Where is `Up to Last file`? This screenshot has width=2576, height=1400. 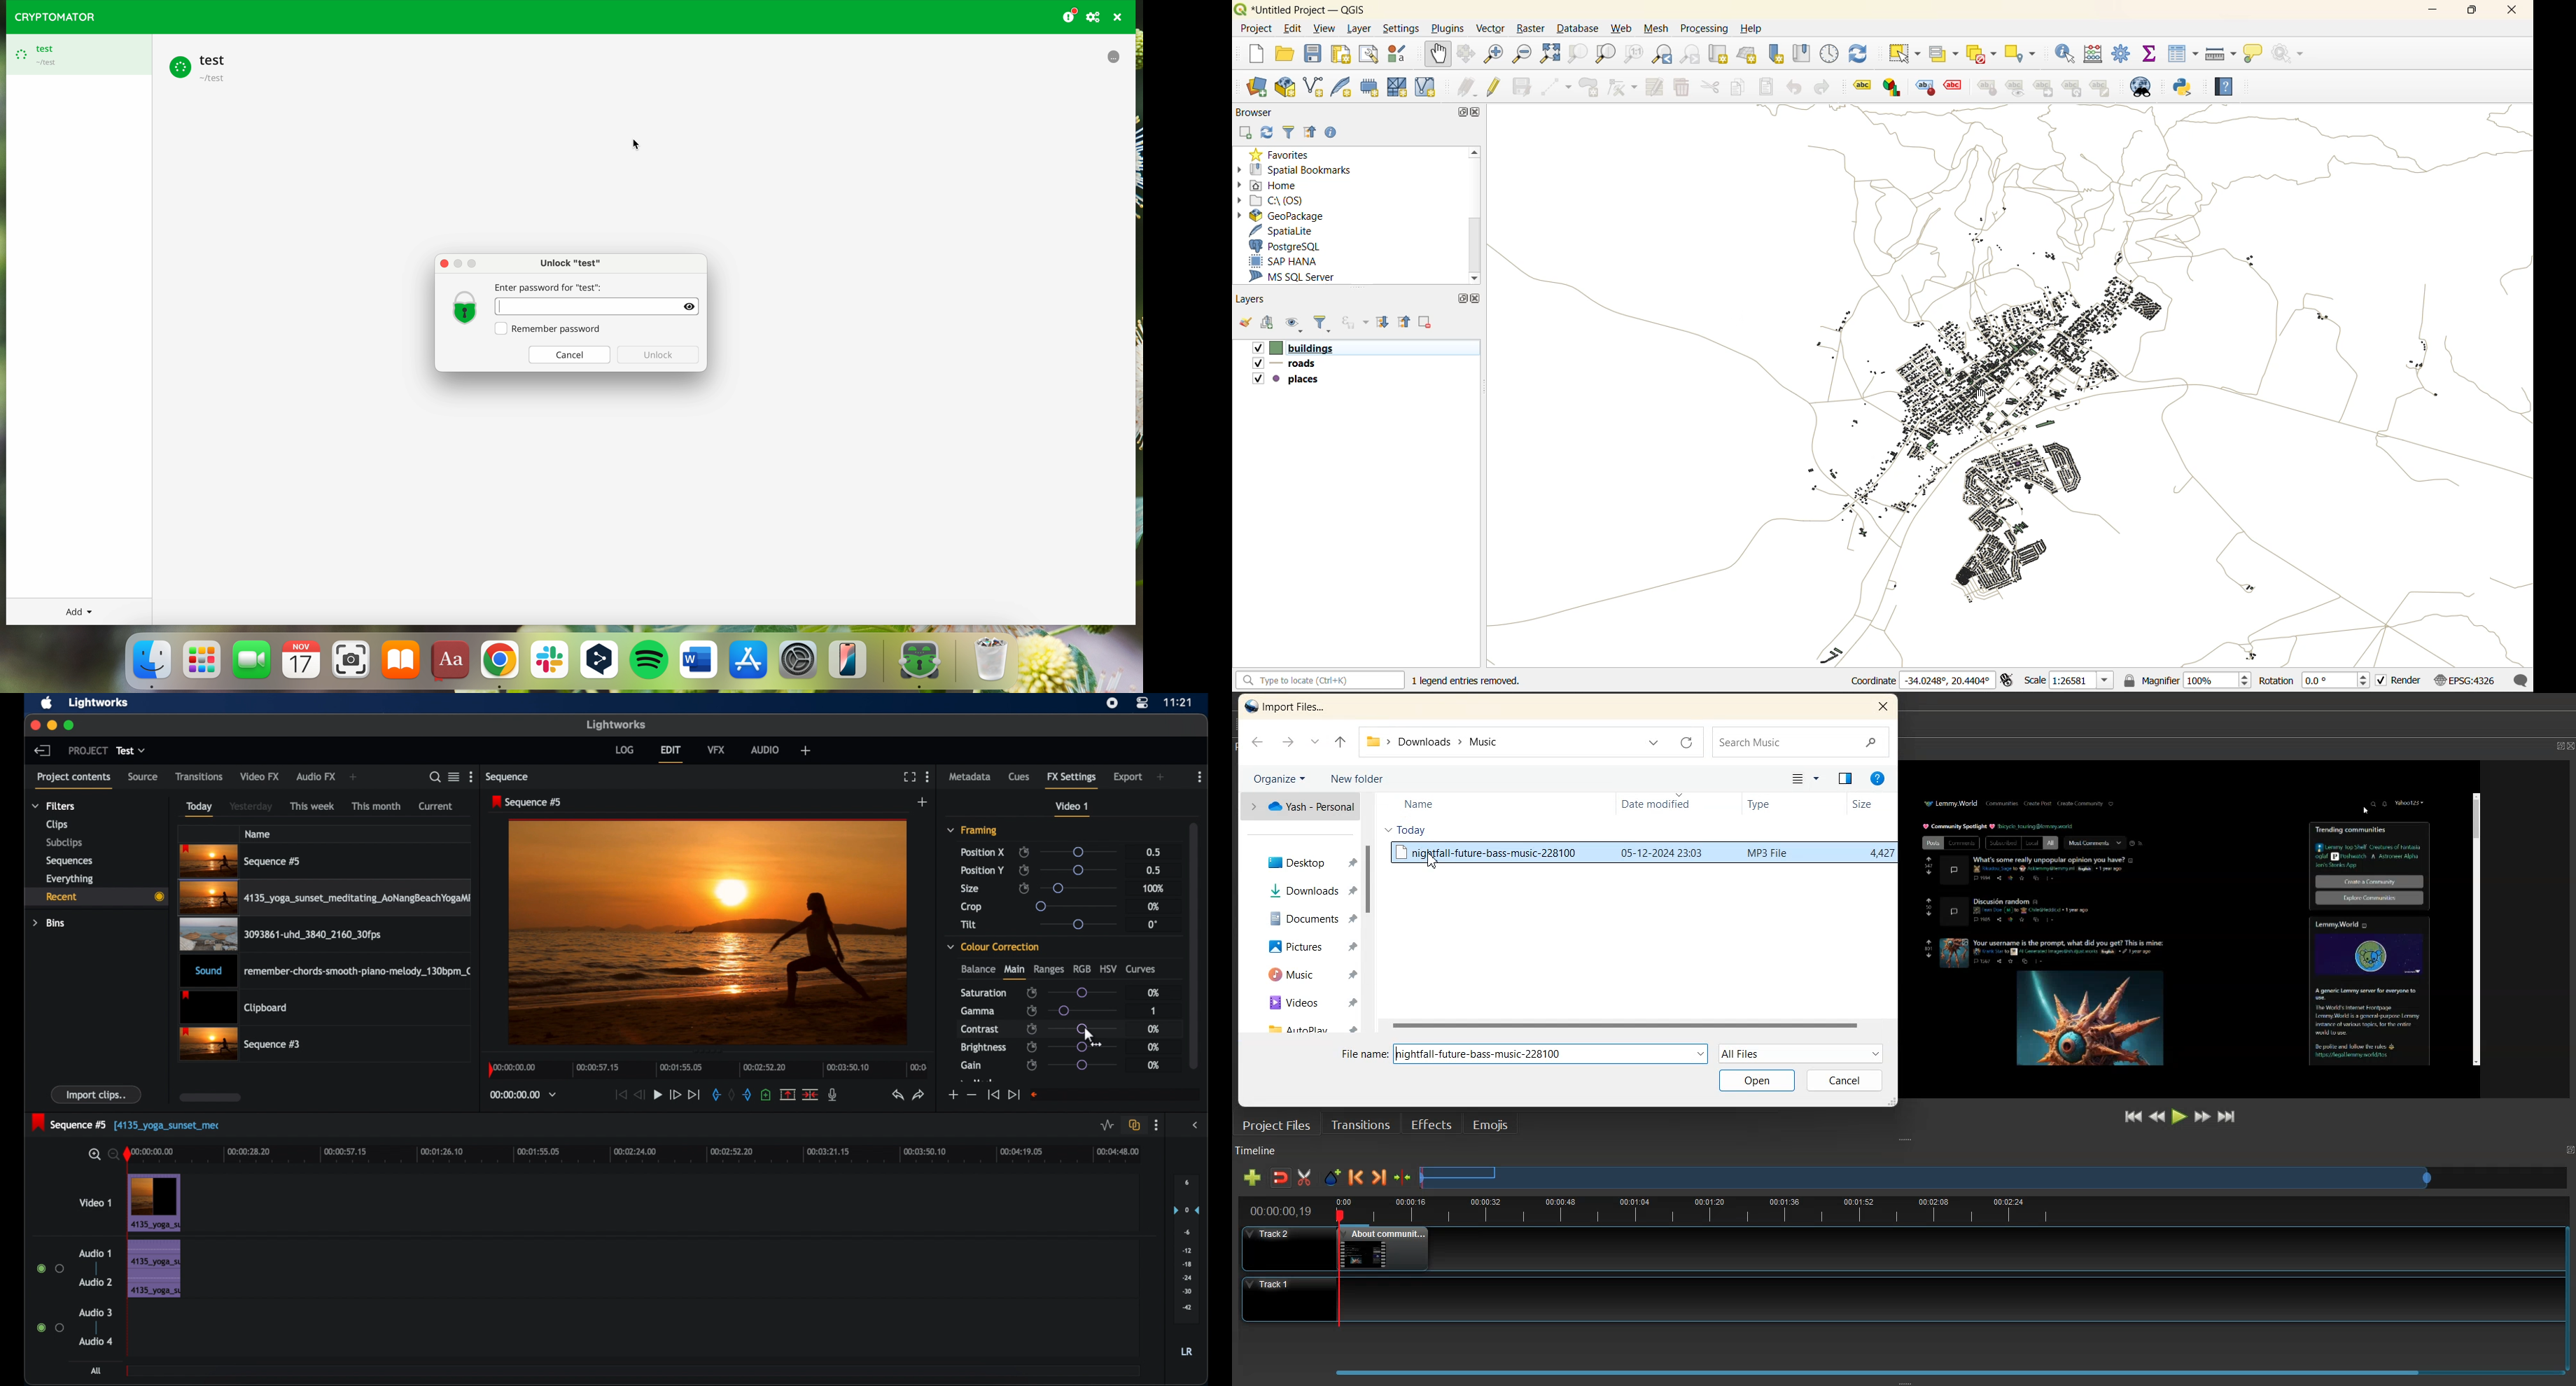 Up to Last file is located at coordinates (1340, 743).